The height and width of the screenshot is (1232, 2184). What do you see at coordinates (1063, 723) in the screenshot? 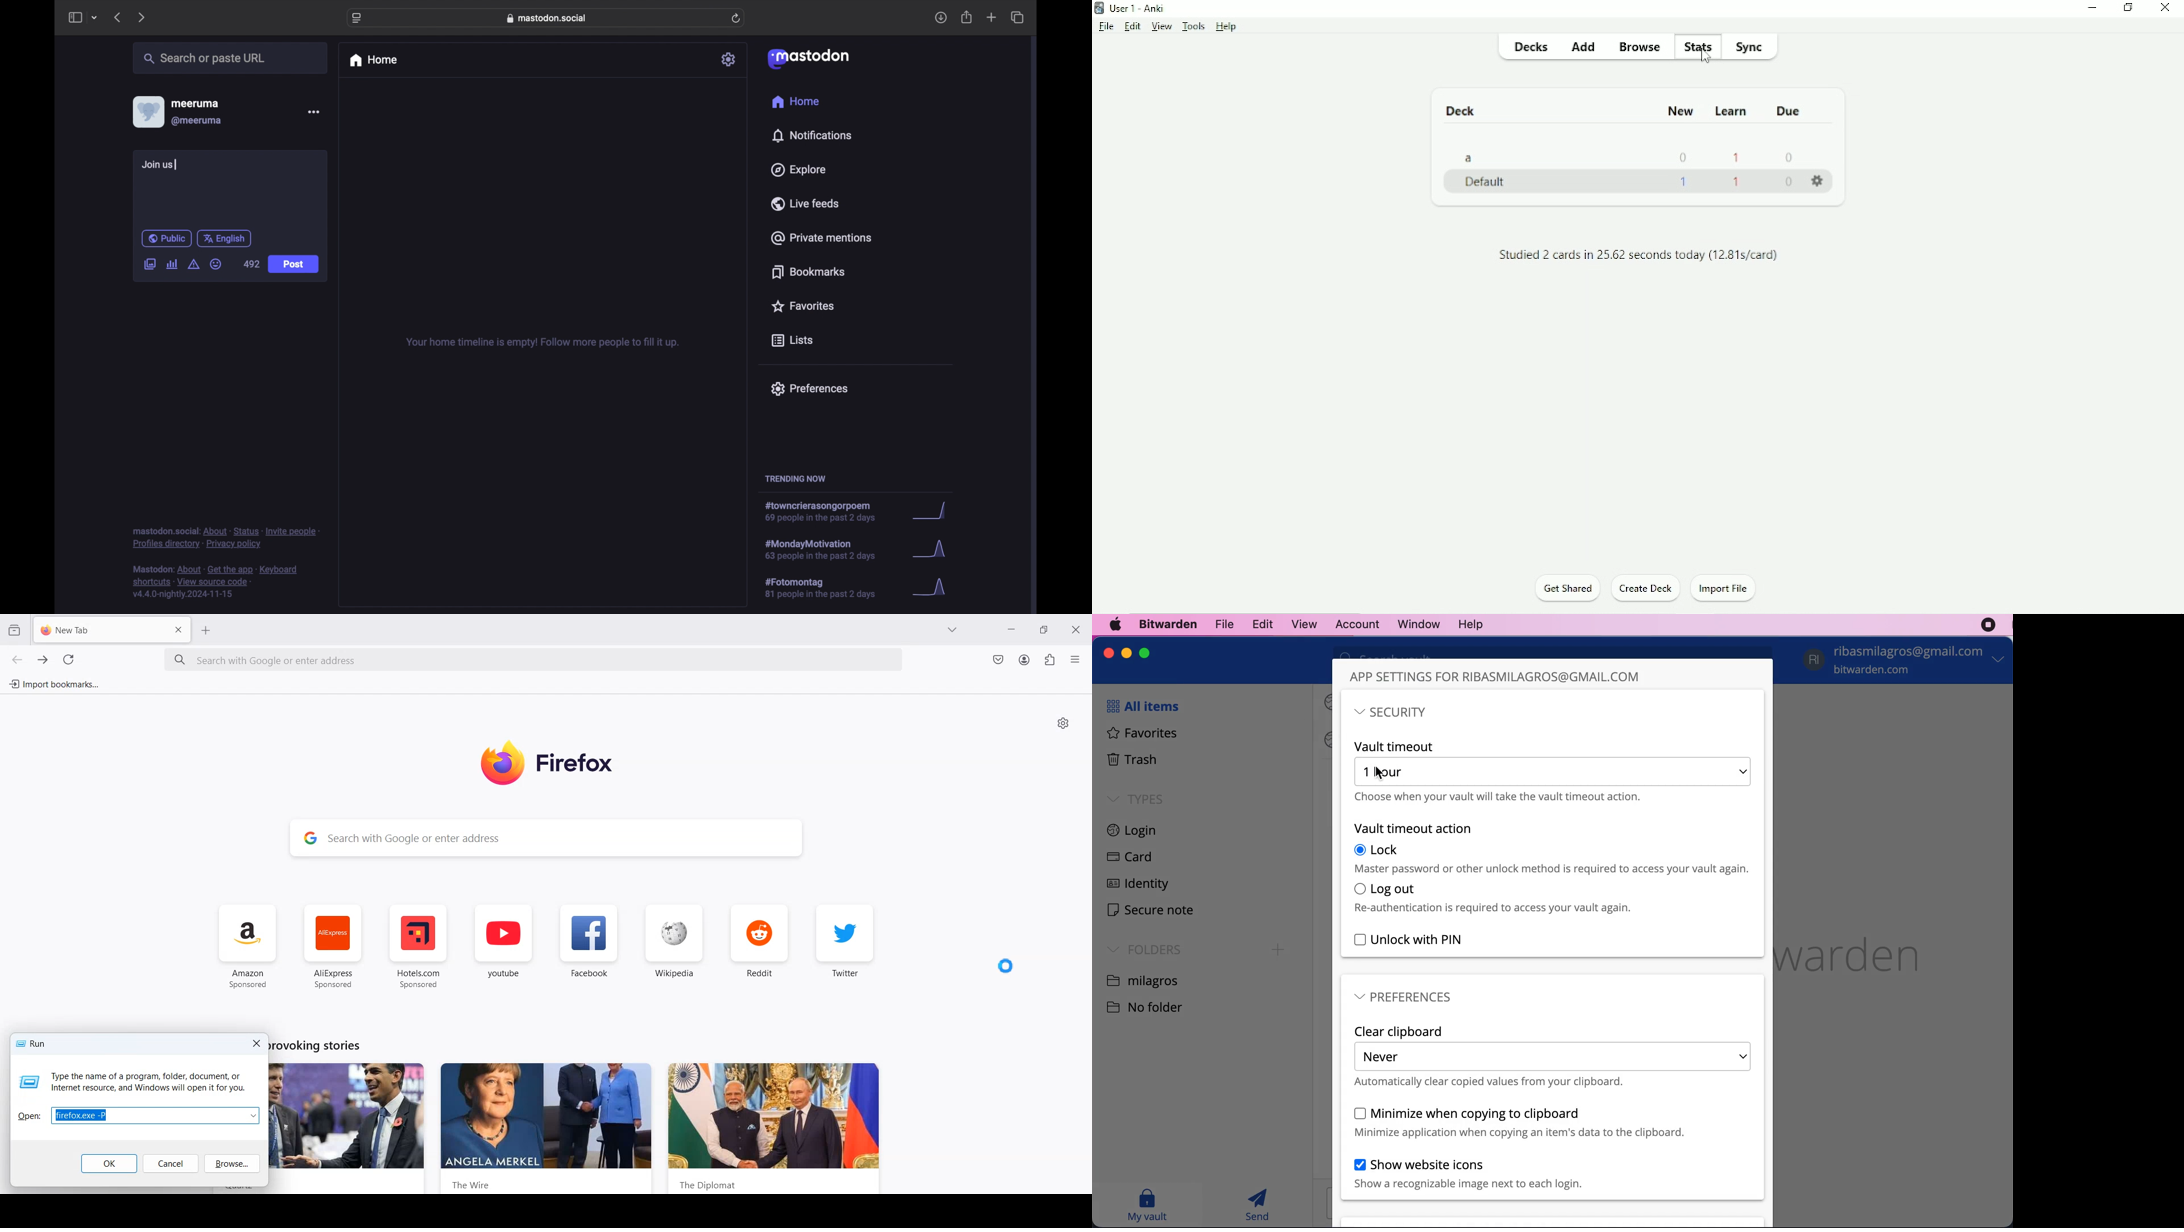
I see `Personalize new tab ` at bounding box center [1063, 723].